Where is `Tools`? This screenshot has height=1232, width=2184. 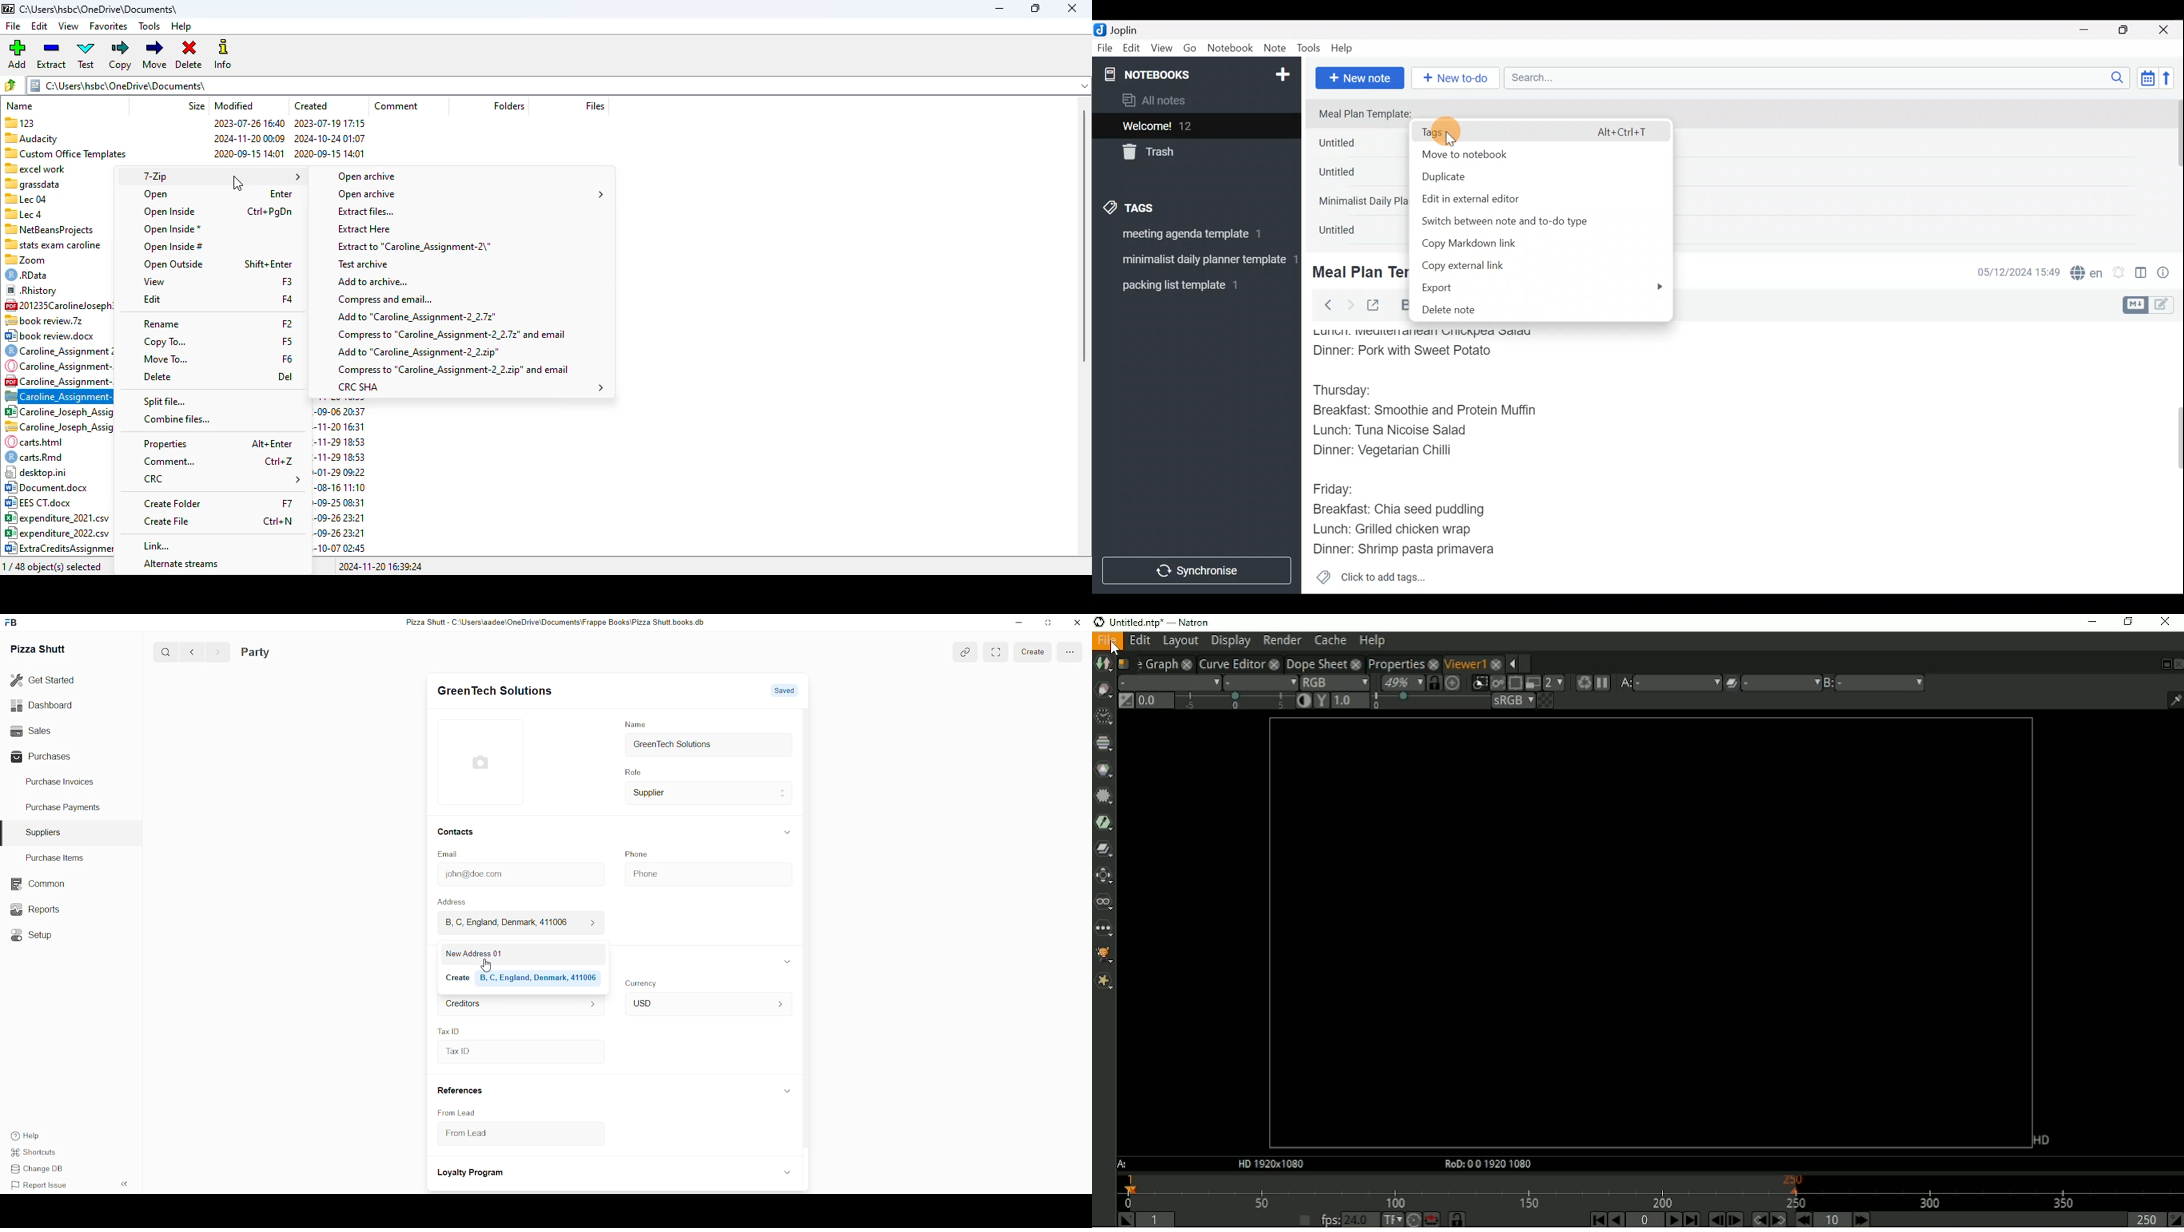
Tools is located at coordinates (1309, 49).